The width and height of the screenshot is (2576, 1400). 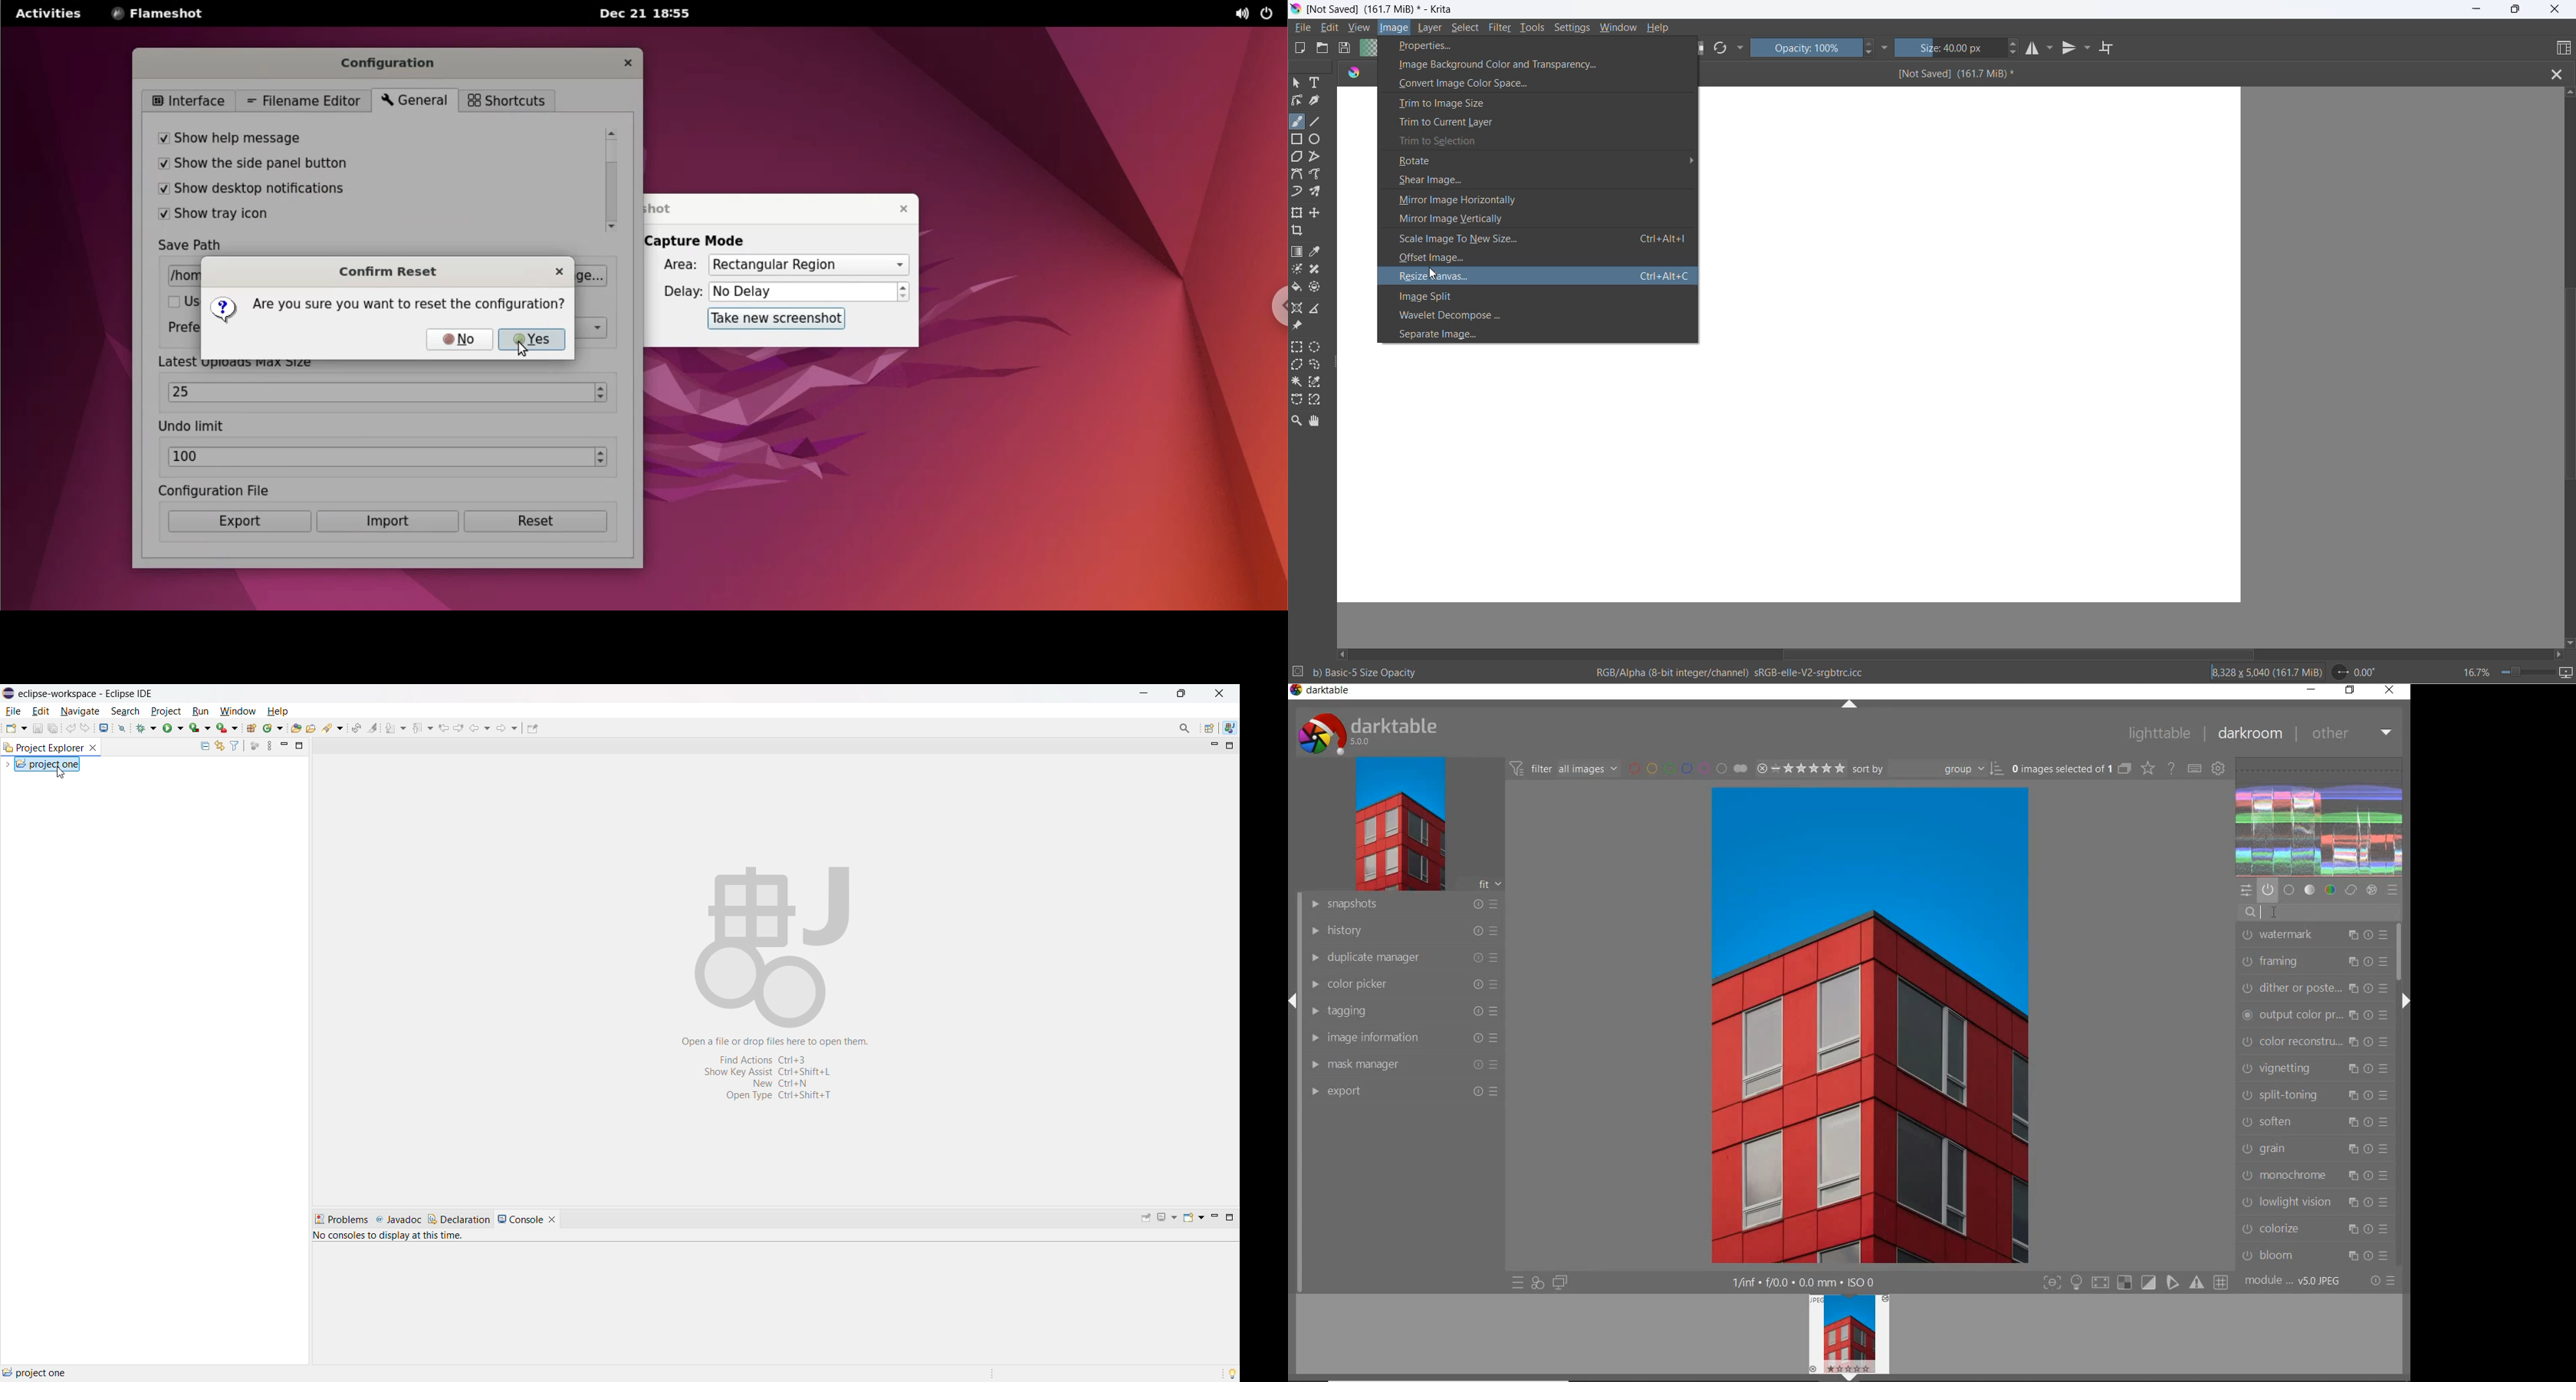 I want to click on bloom, so click(x=2314, y=1256).